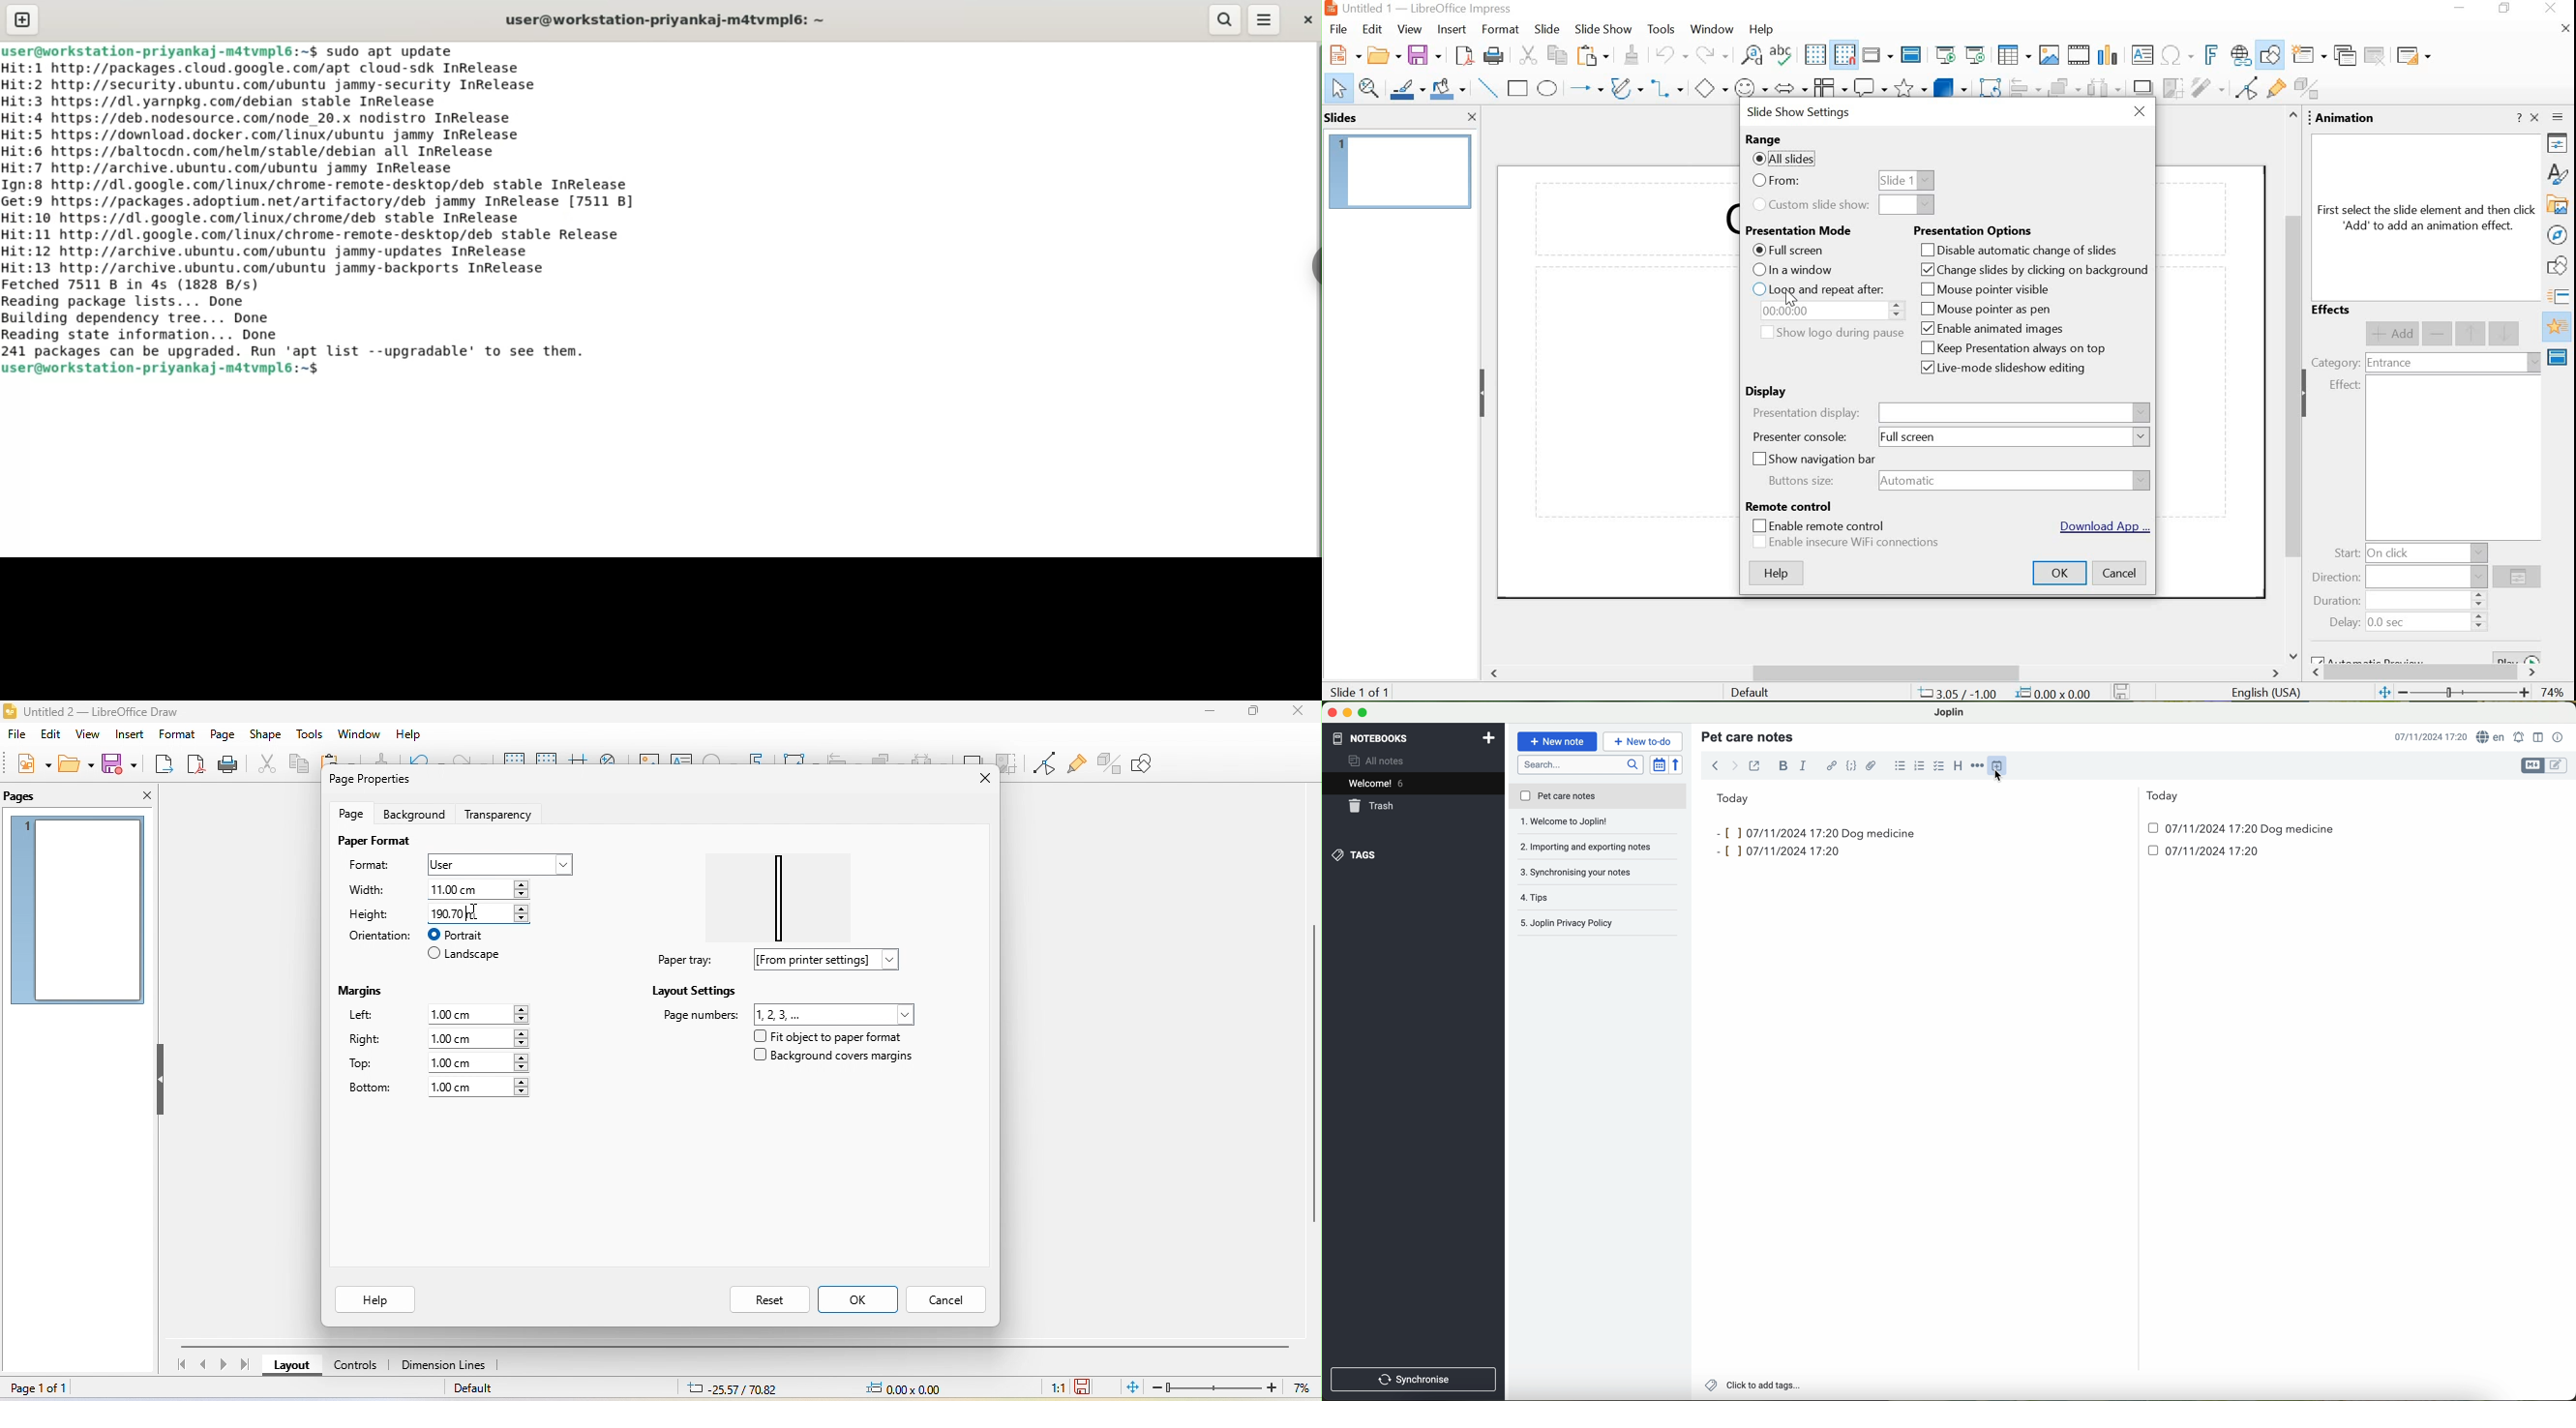 The image size is (2576, 1428). Describe the element at coordinates (1959, 765) in the screenshot. I see `heading` at that location.